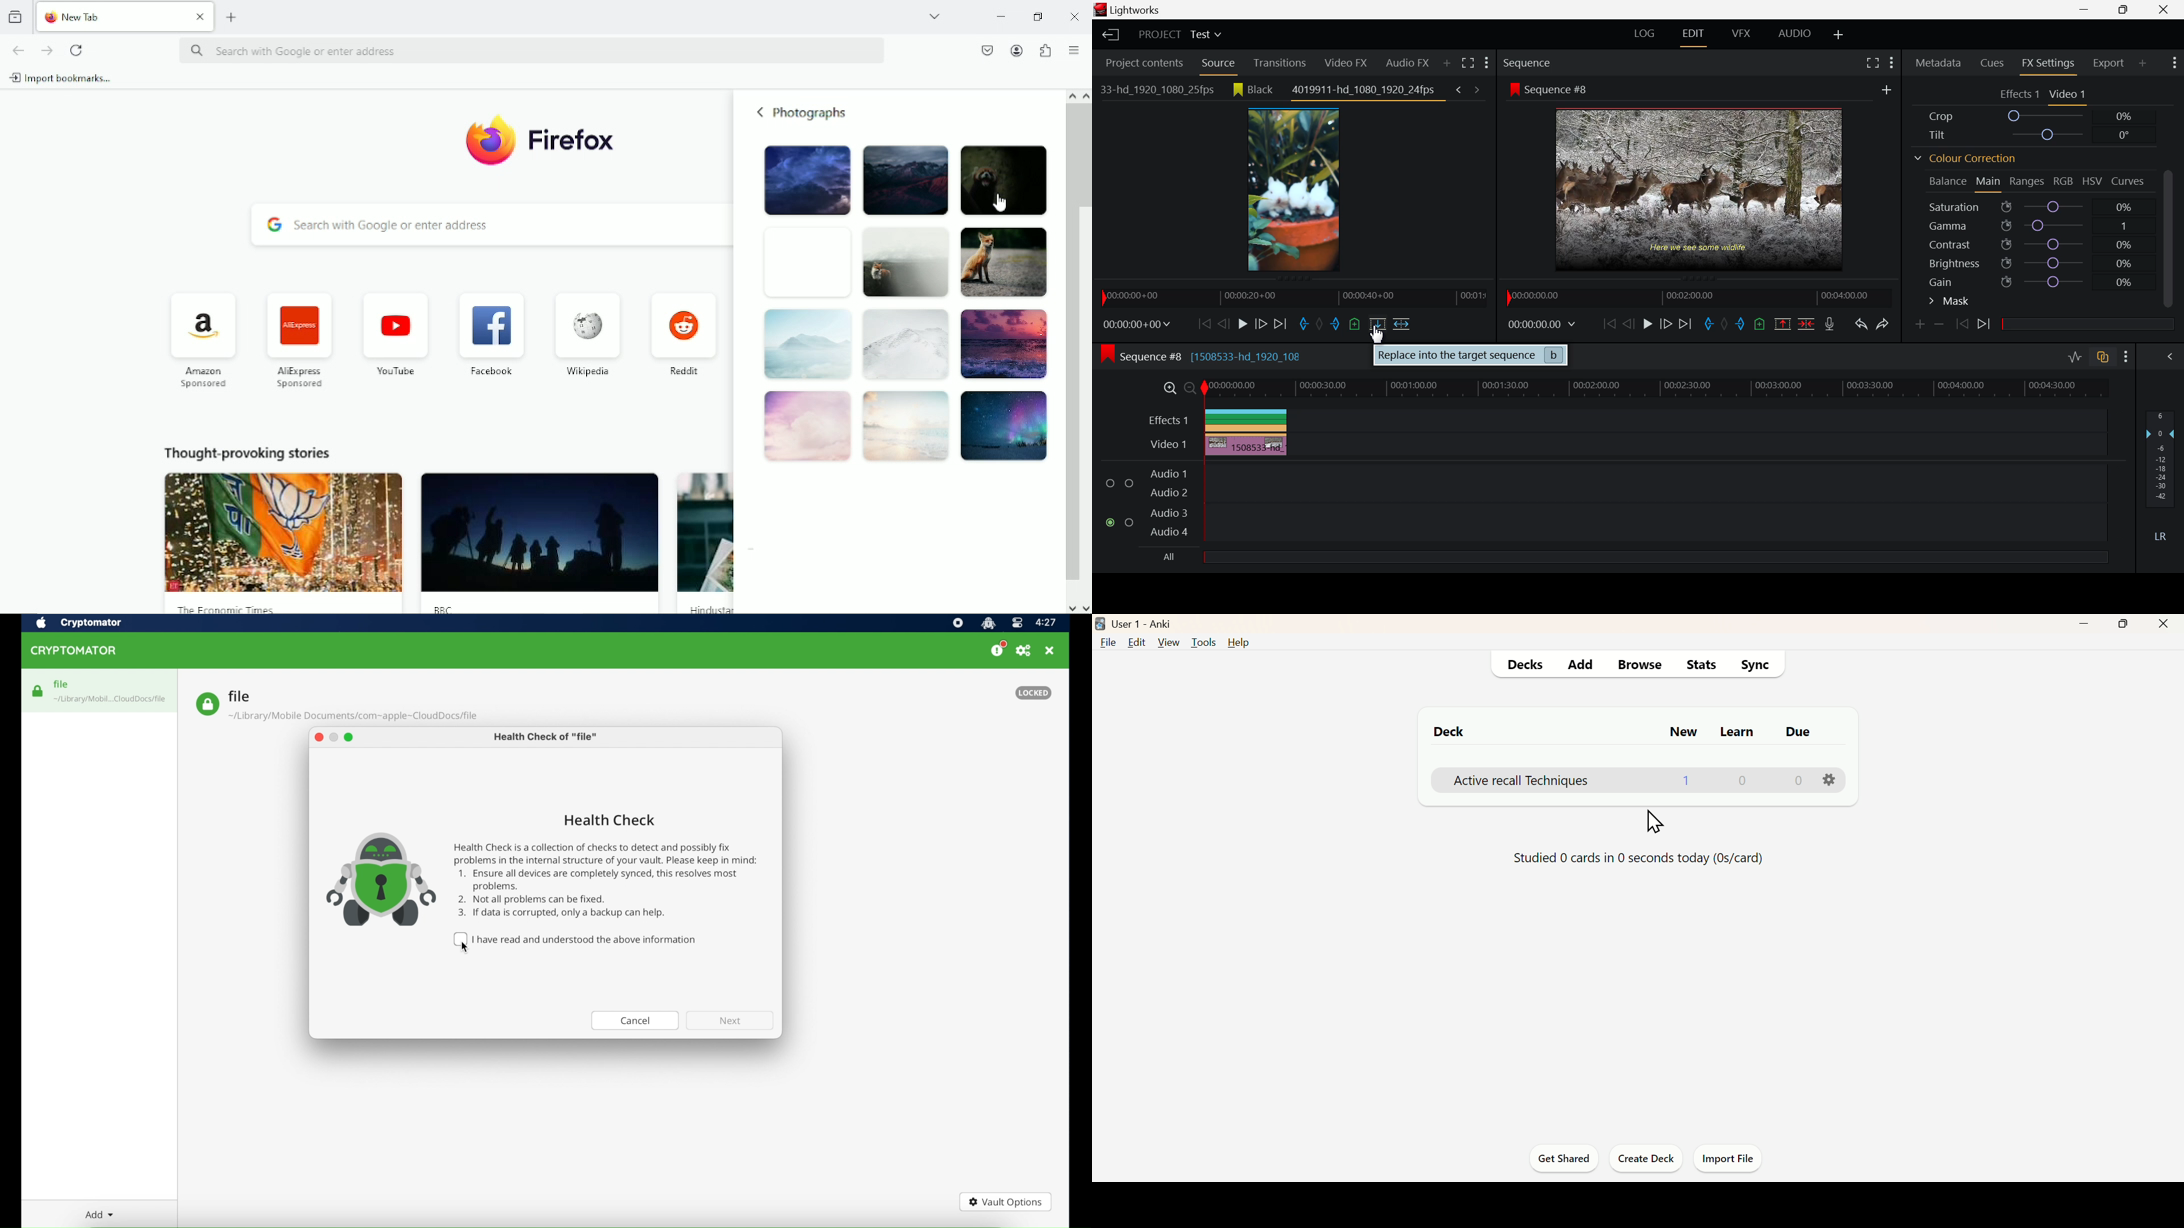  Describe the element at coordinates (1137, 325) in the screenshot. I see `Frame Time` at that location.